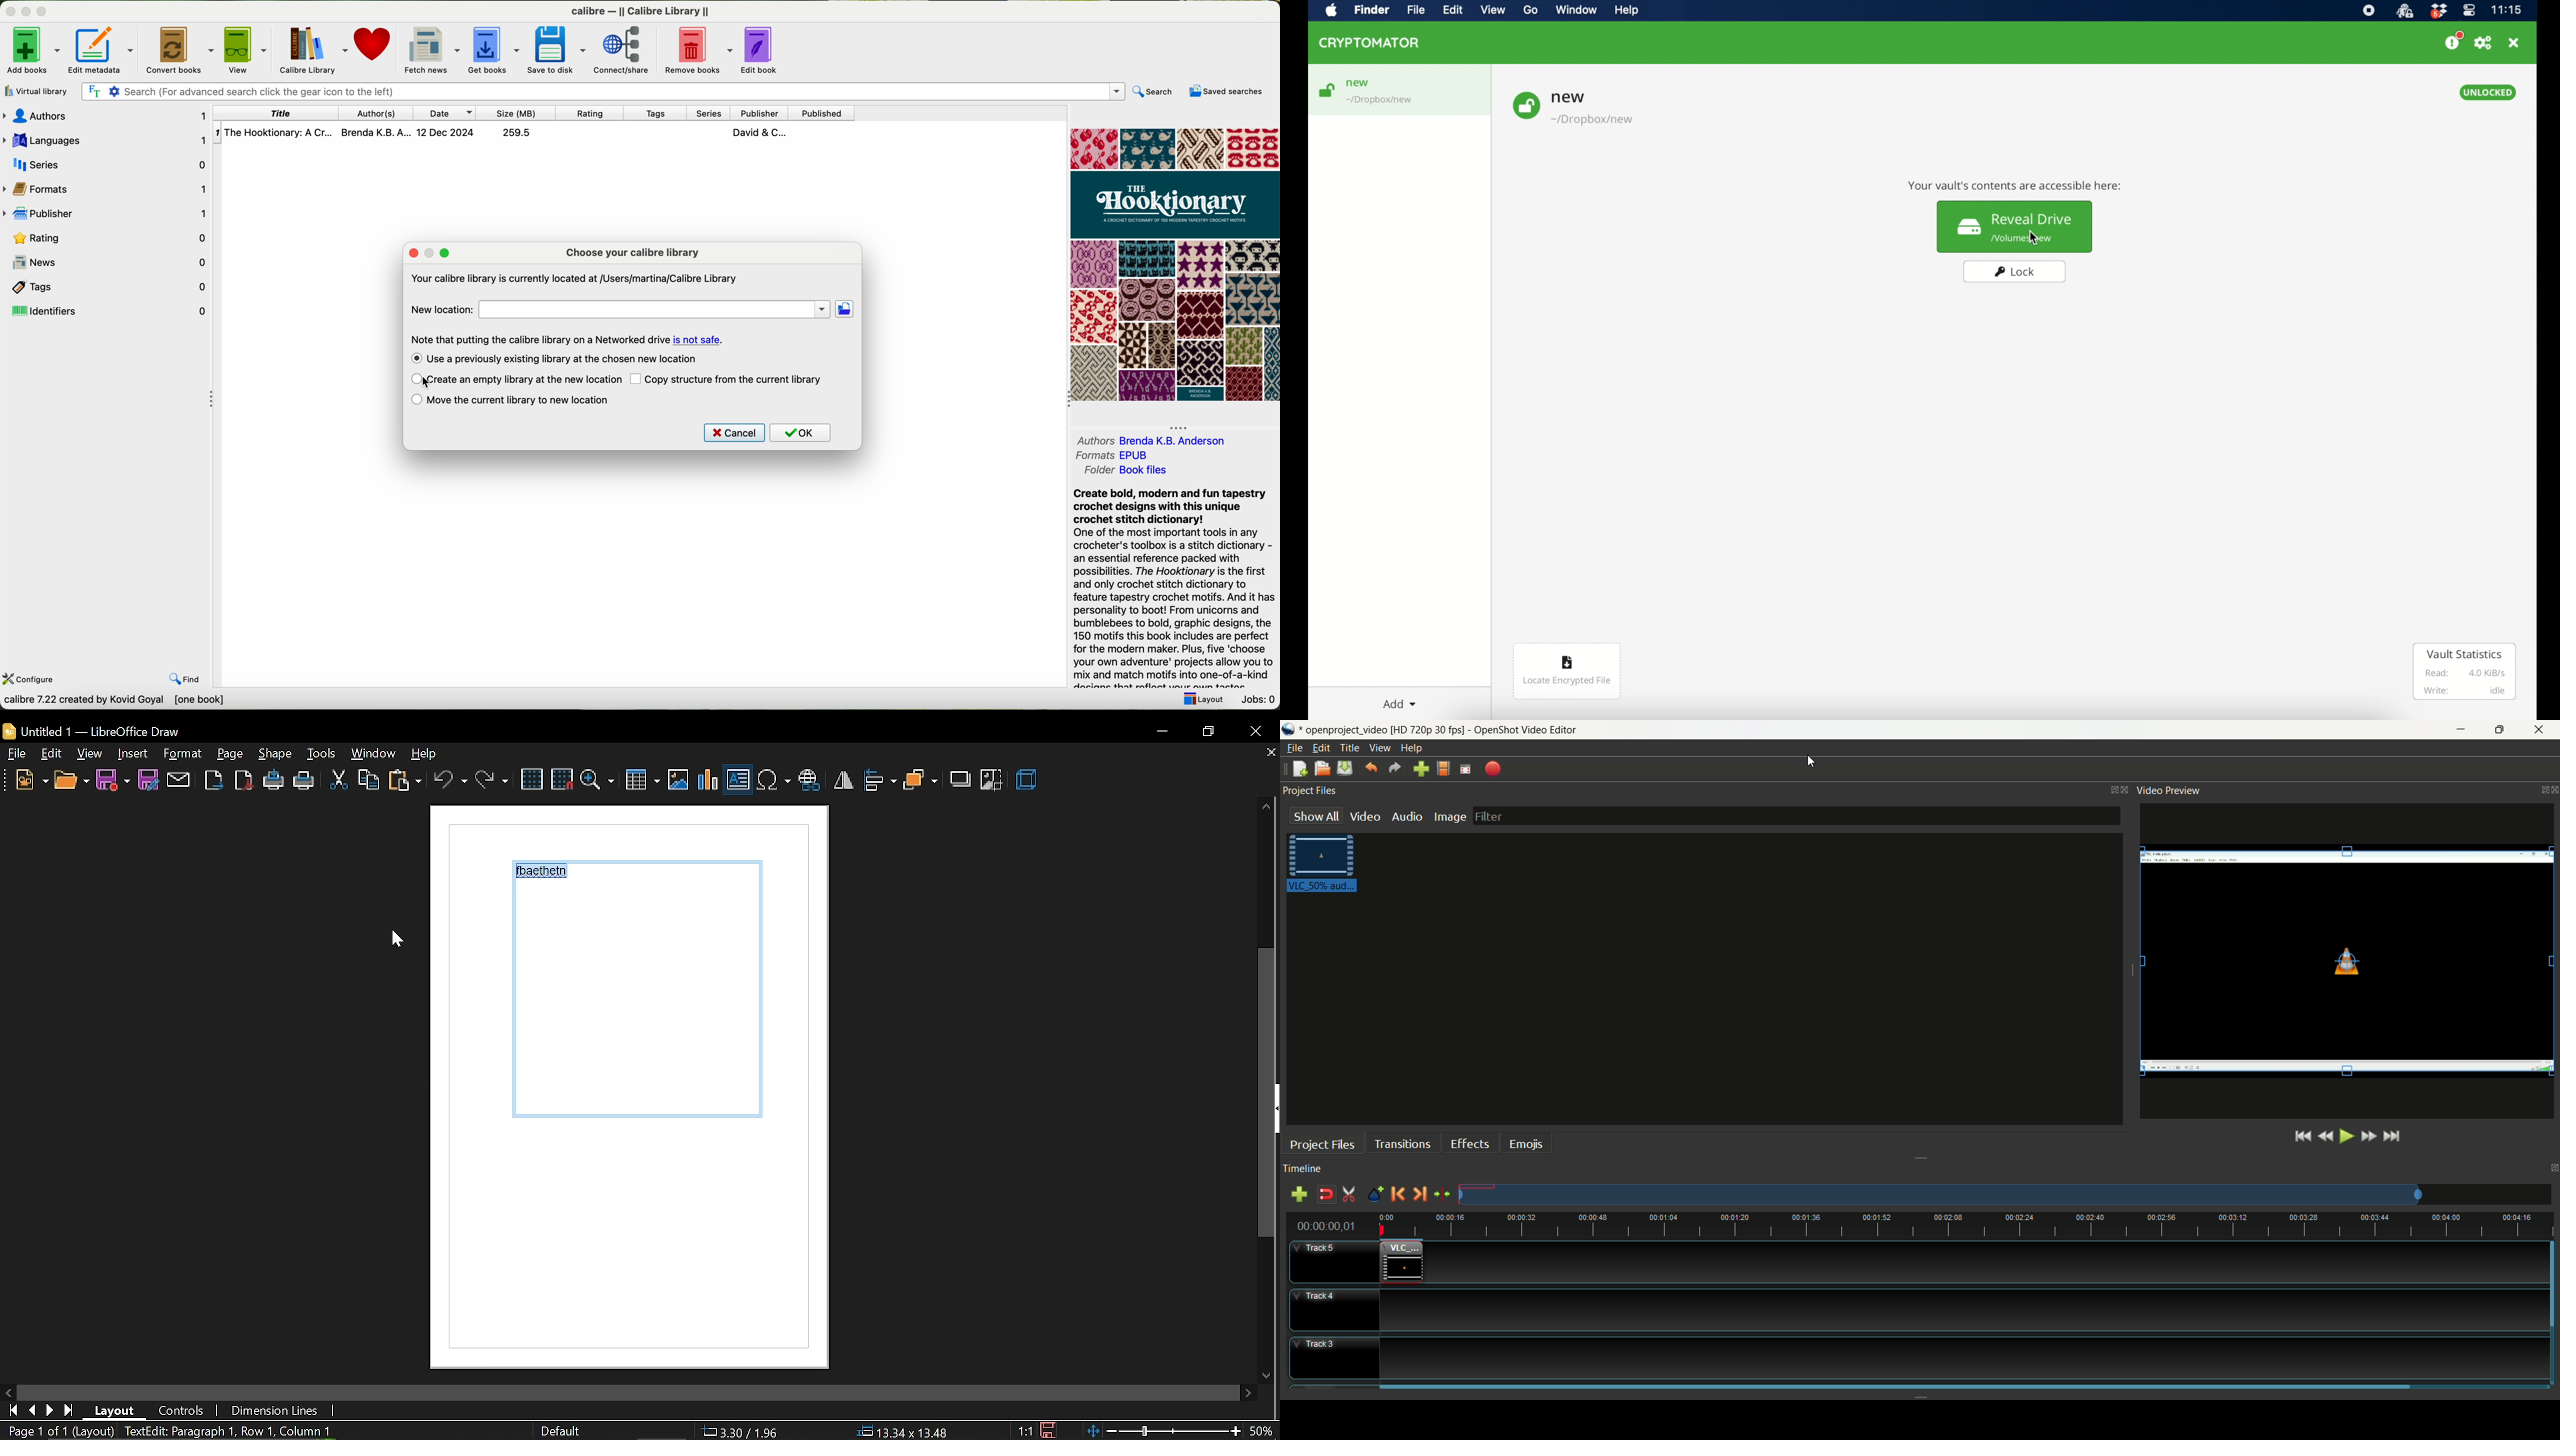 This screenshot has width=2576, height=1456. Describe the element at coordinates (961, 780) in the screenshot. I see `shadow` at that location.